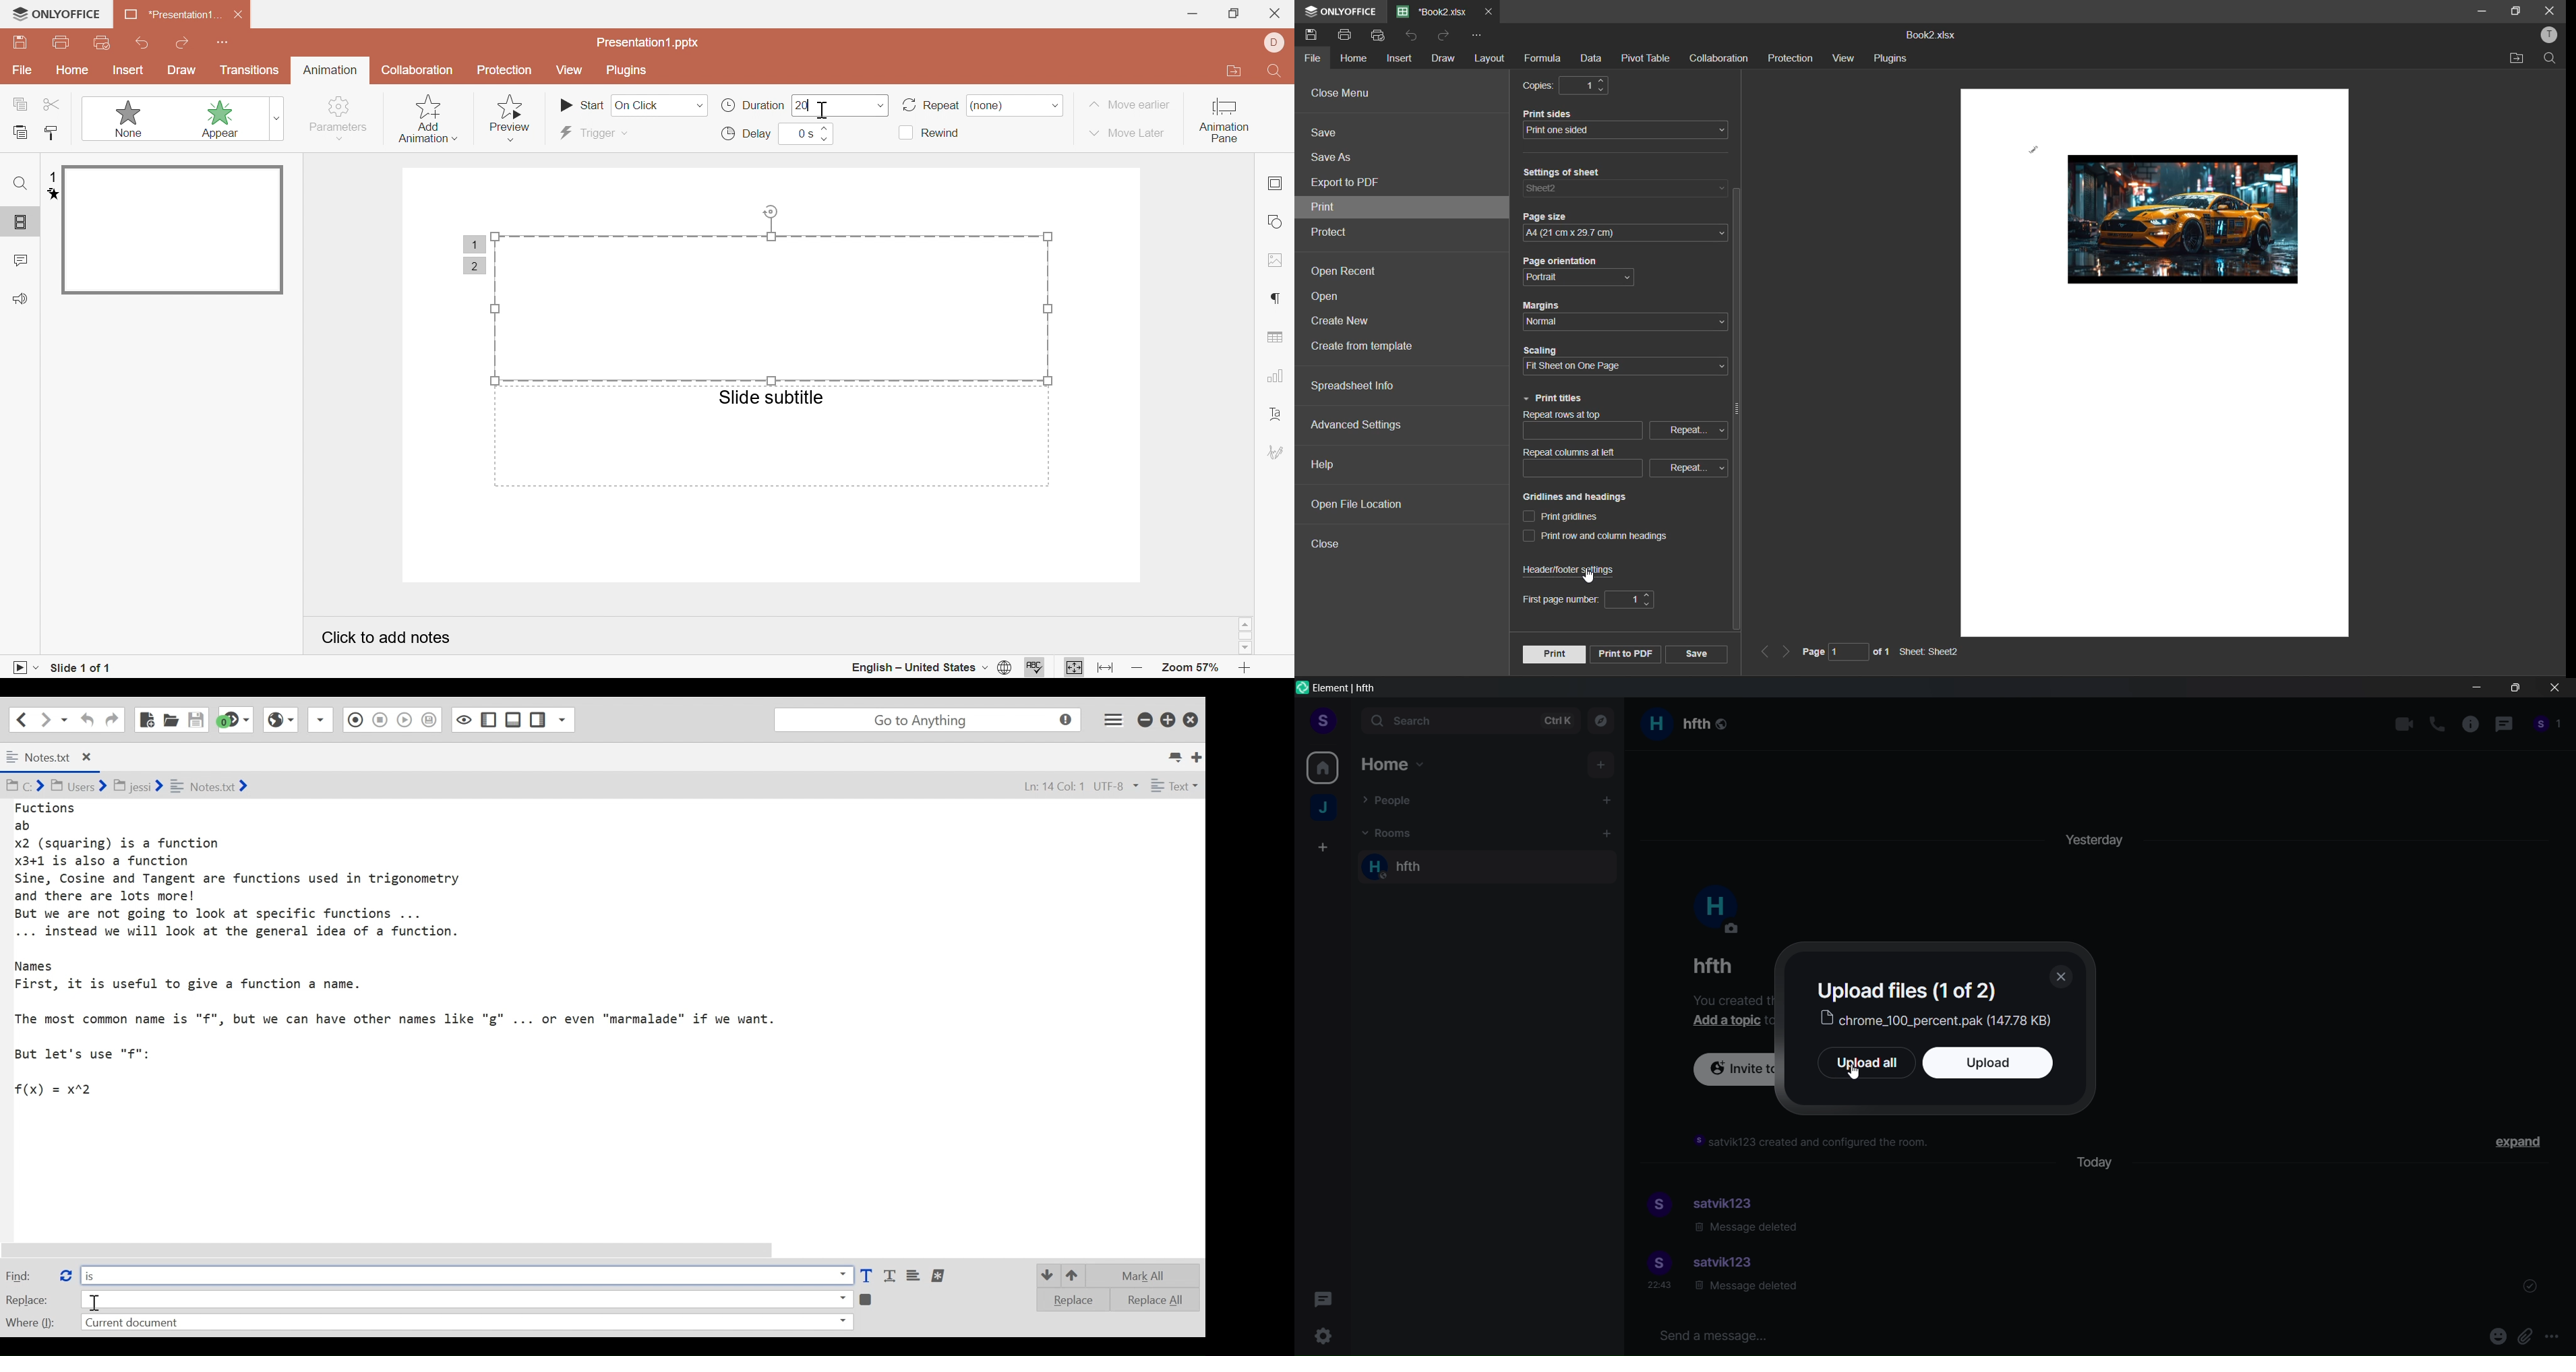 The image size is (2576, 1372). Describe the element at coordinates (1394, 801) in the screenshot. I see `people` at that location.